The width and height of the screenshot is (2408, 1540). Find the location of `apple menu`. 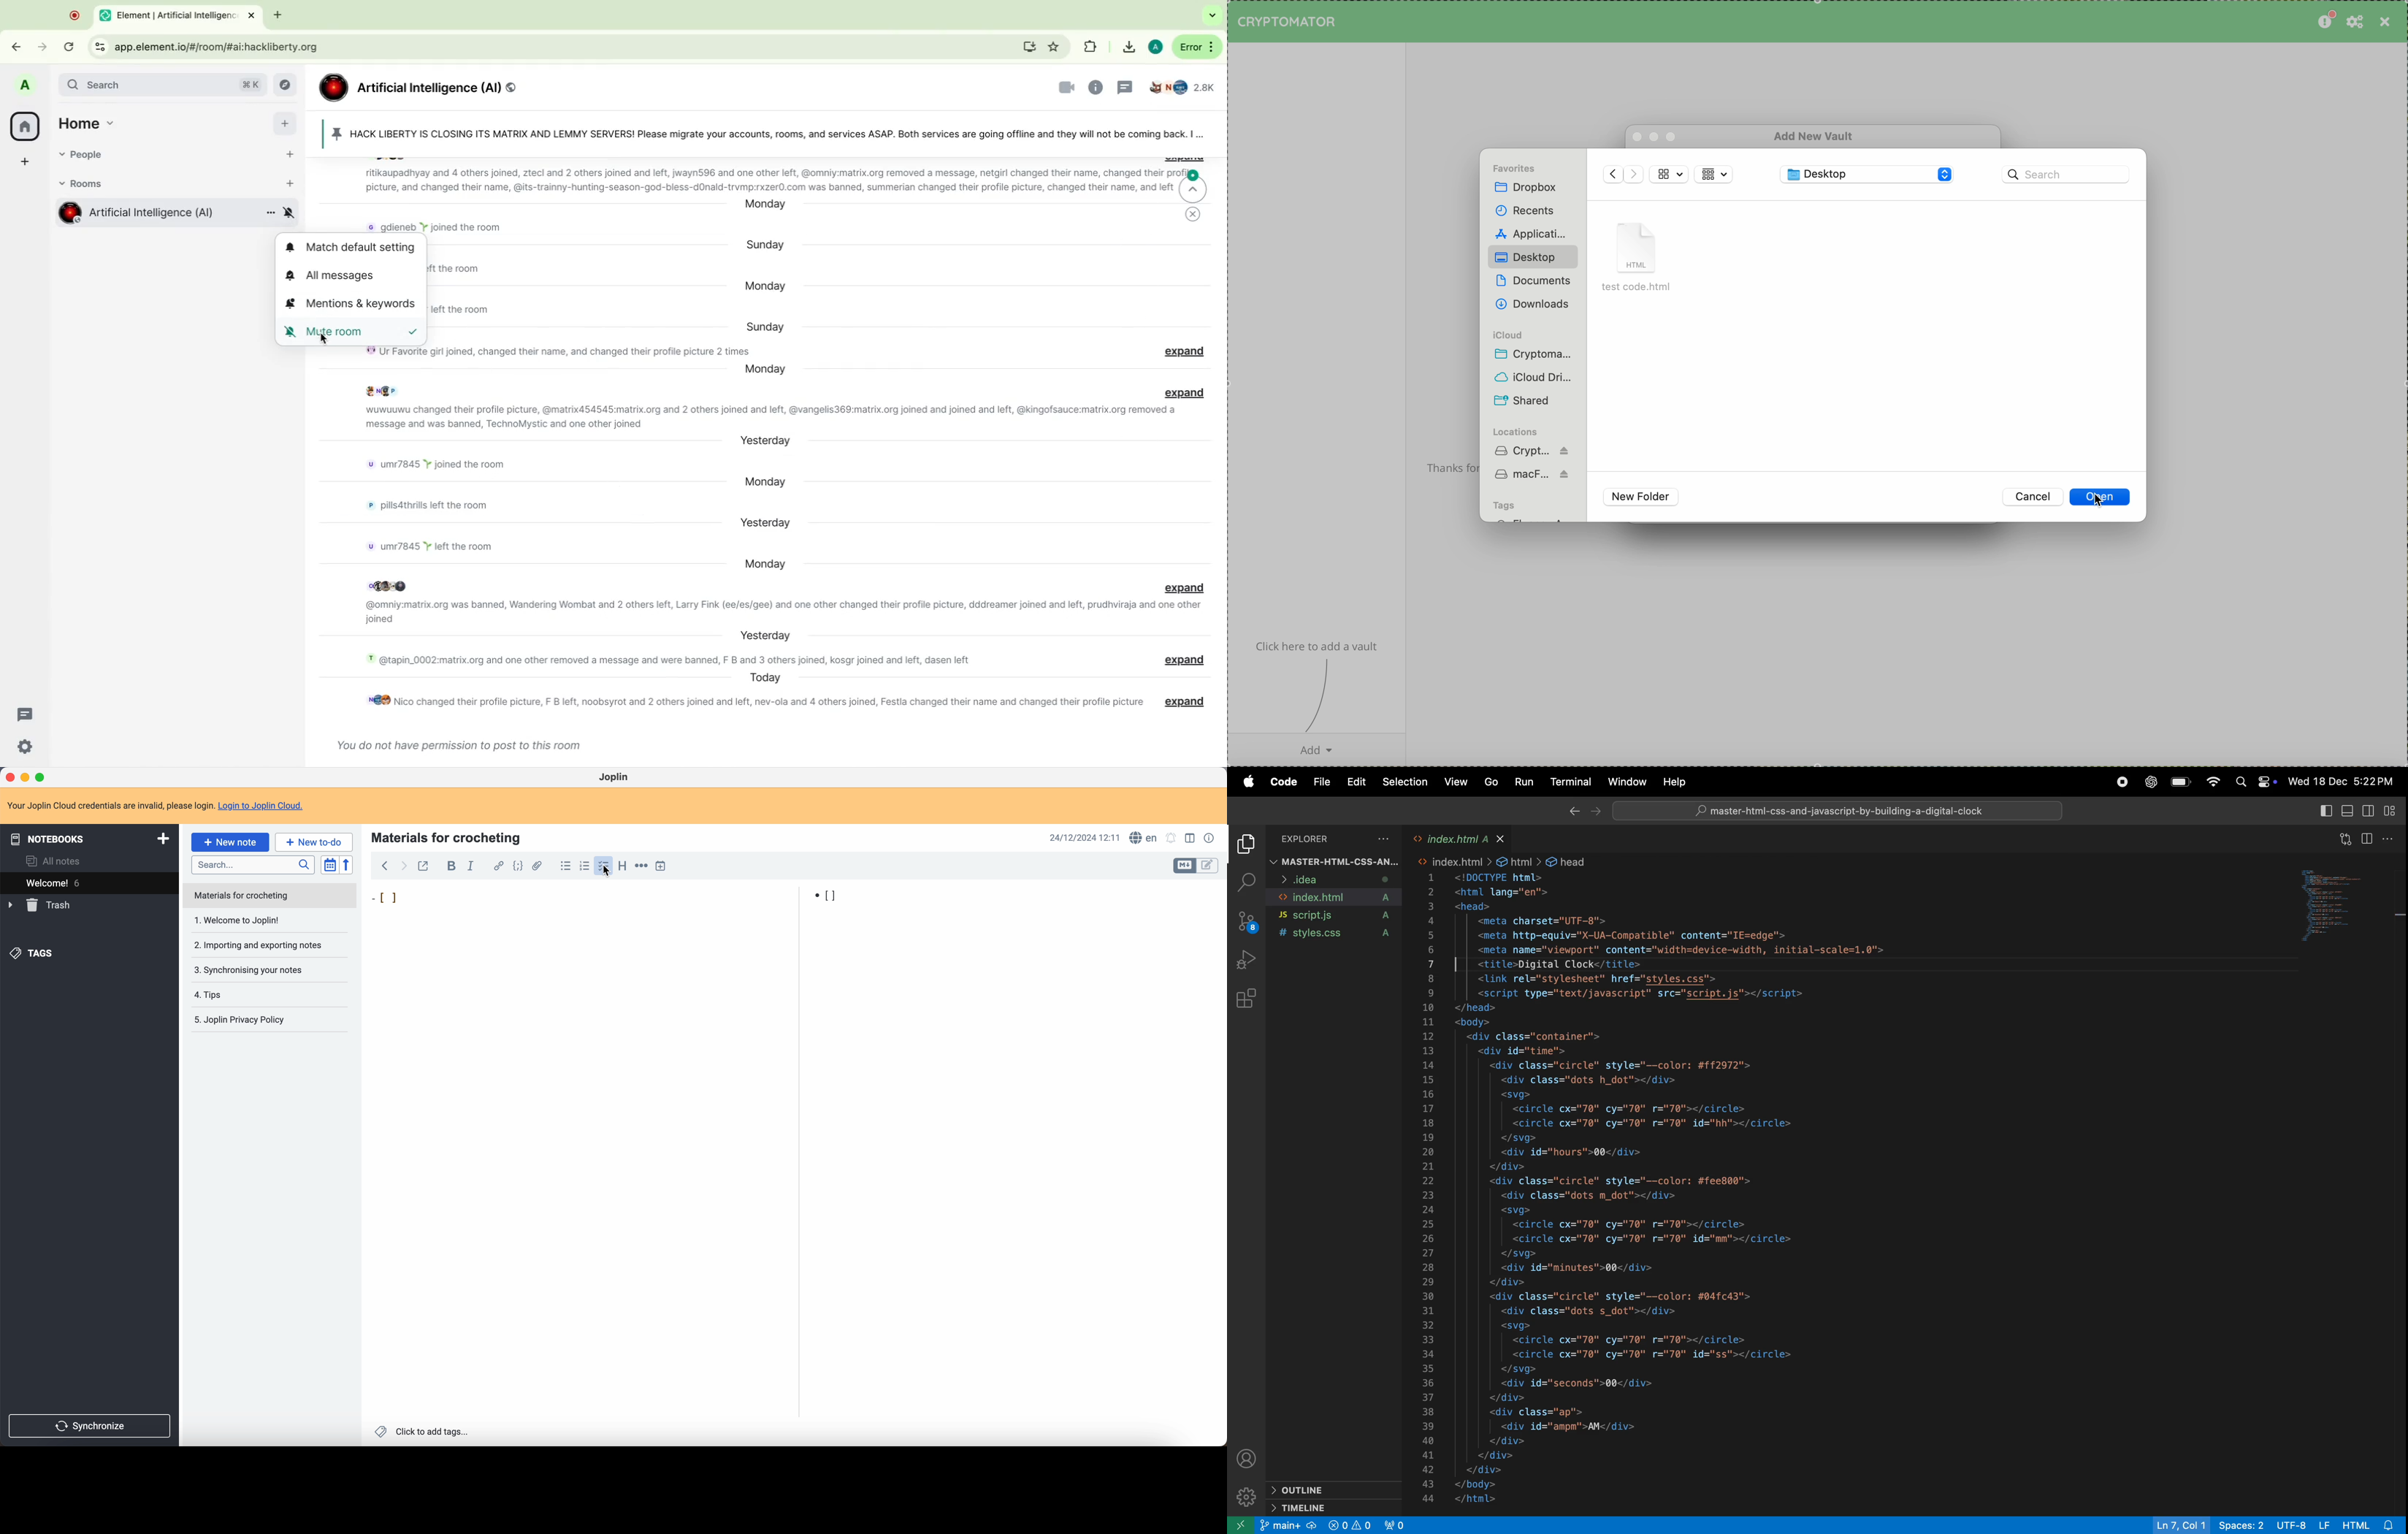

apple menu is located at coordinates (1246, 782).